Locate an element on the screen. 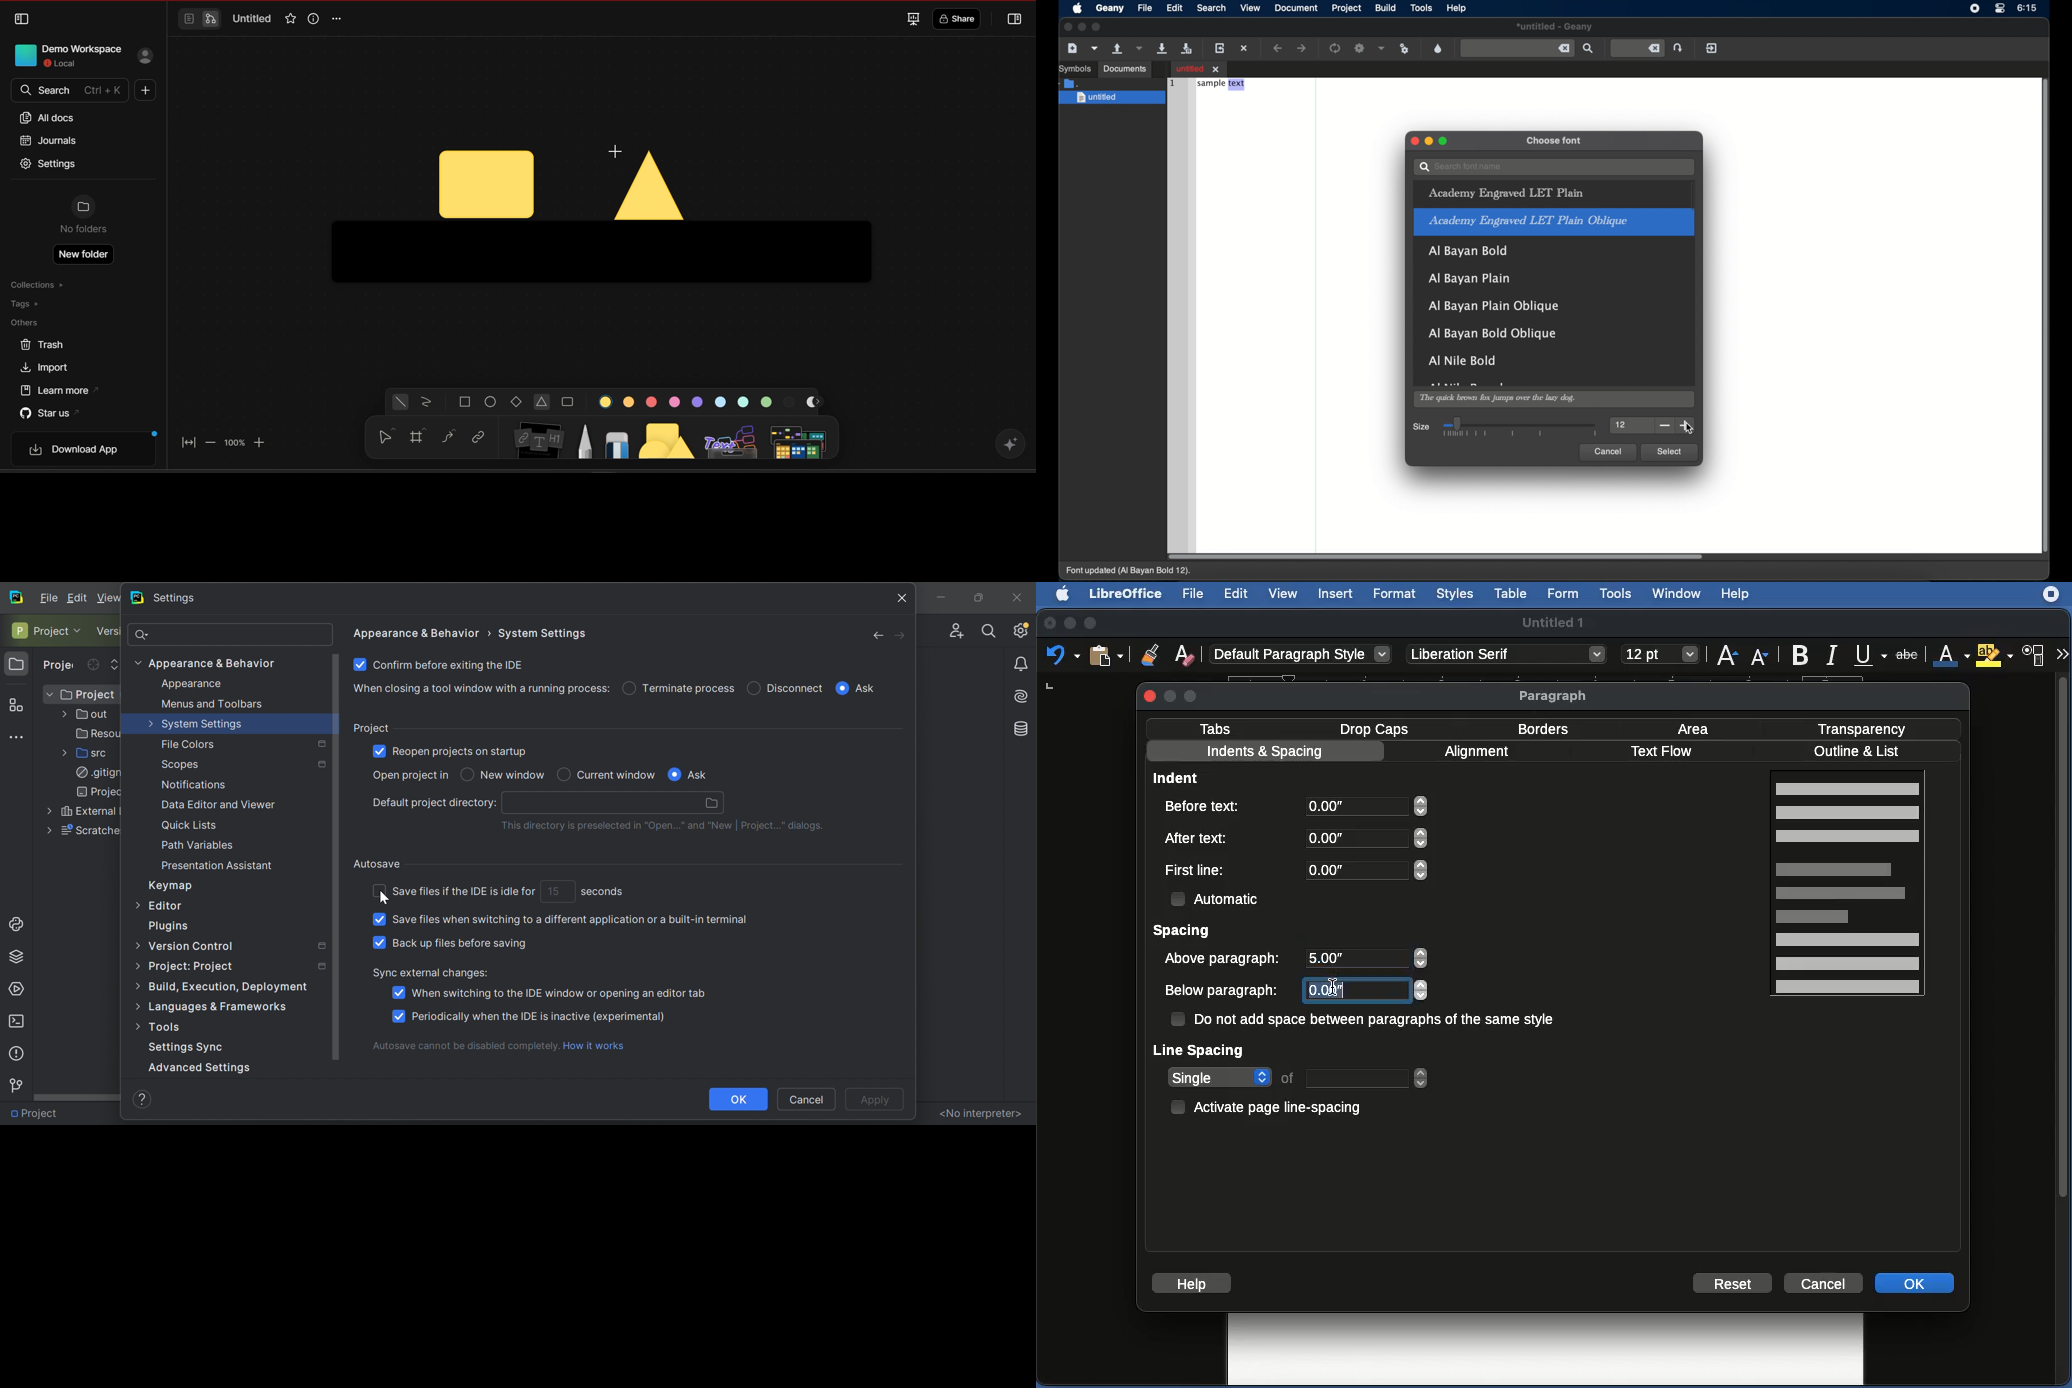 The height and width of the screenshot is (1400, 2072). .gitignore is located at coordinates (94, 773).